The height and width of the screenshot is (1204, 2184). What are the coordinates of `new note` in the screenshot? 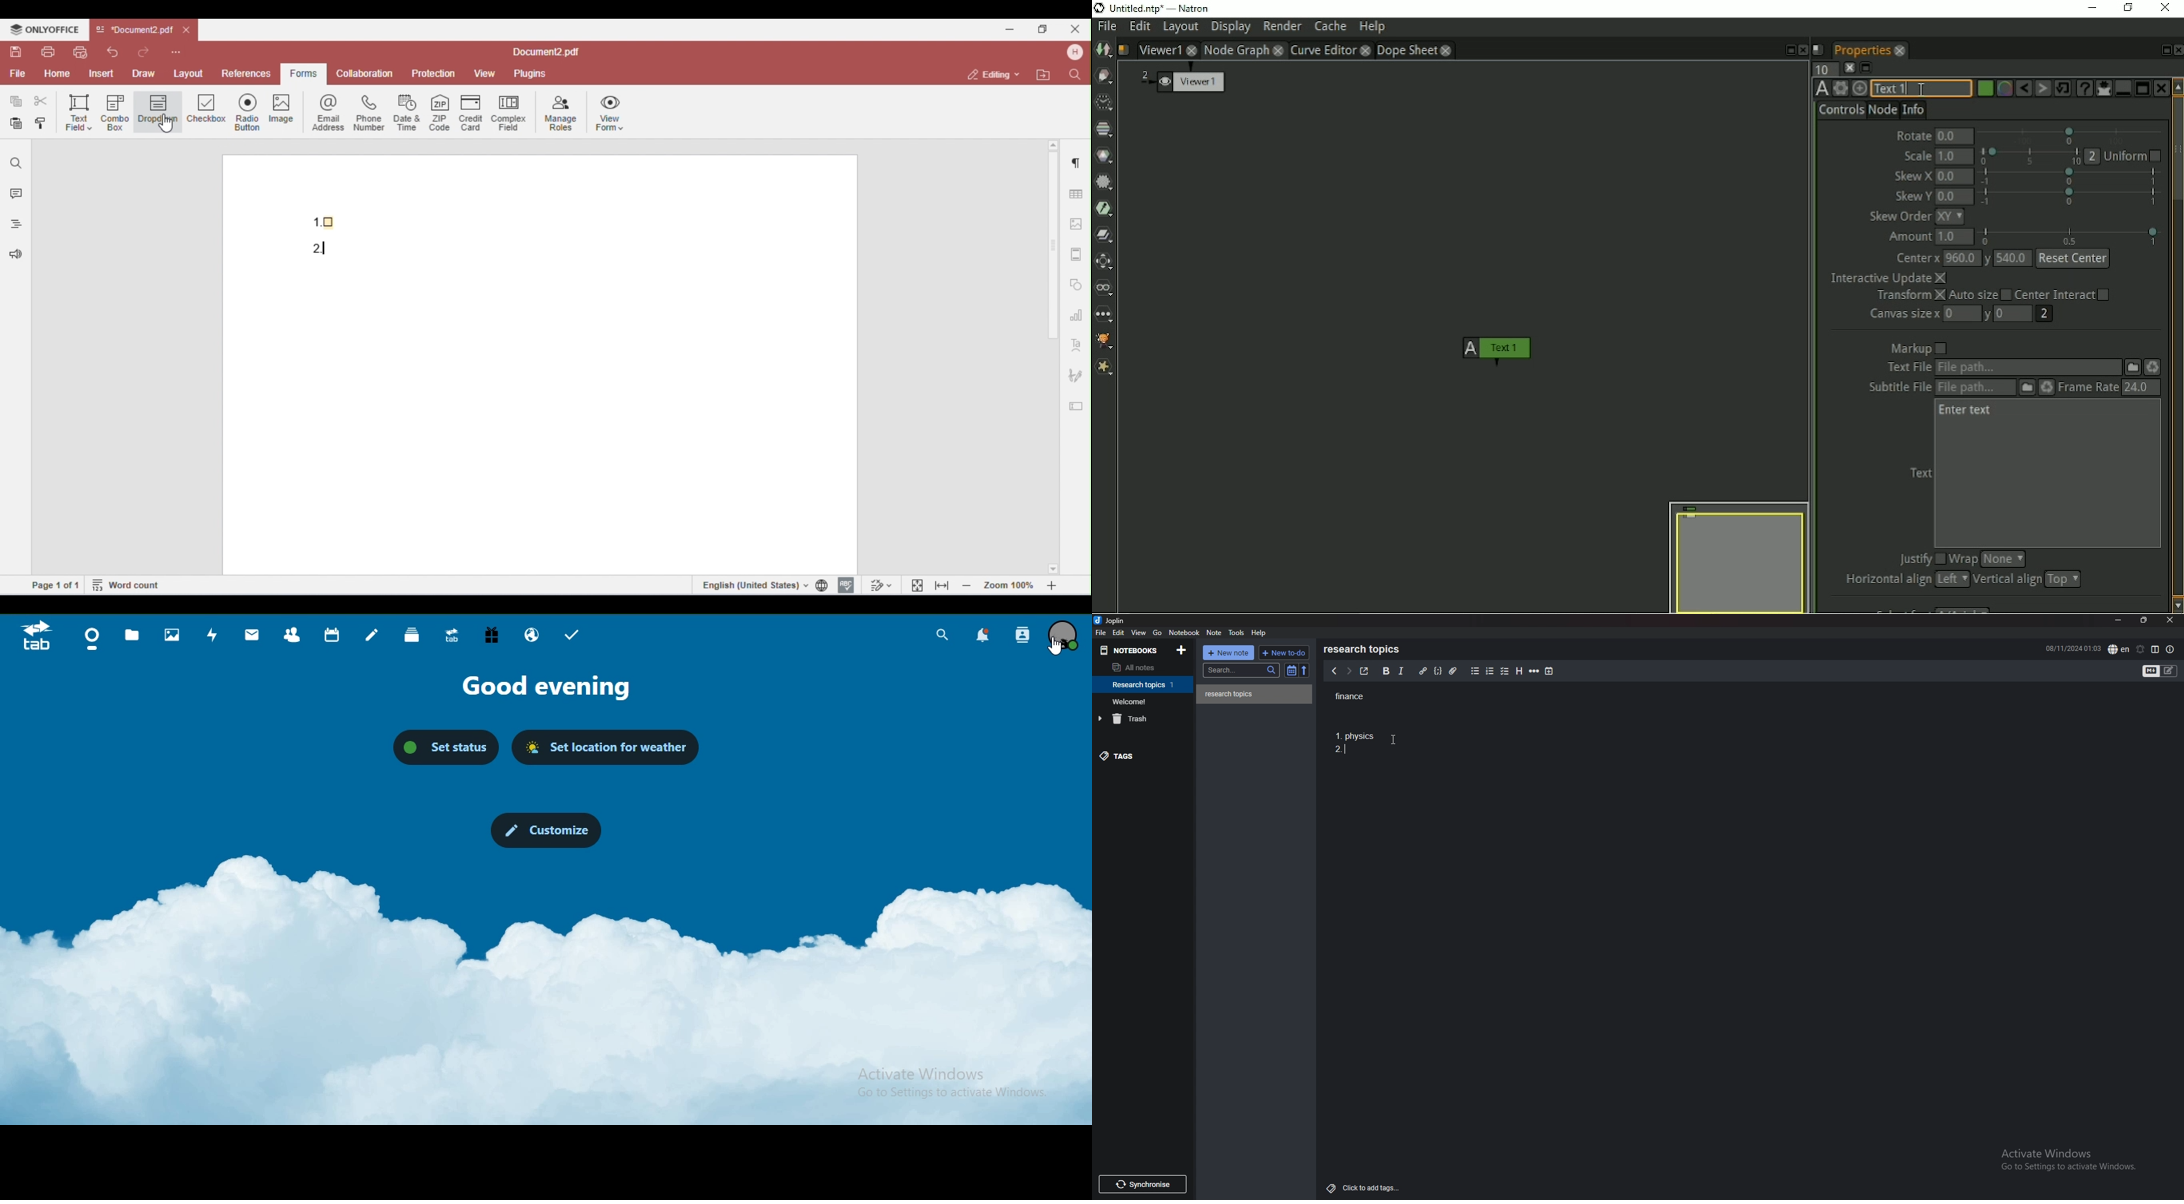 It's located at (1230, 652).